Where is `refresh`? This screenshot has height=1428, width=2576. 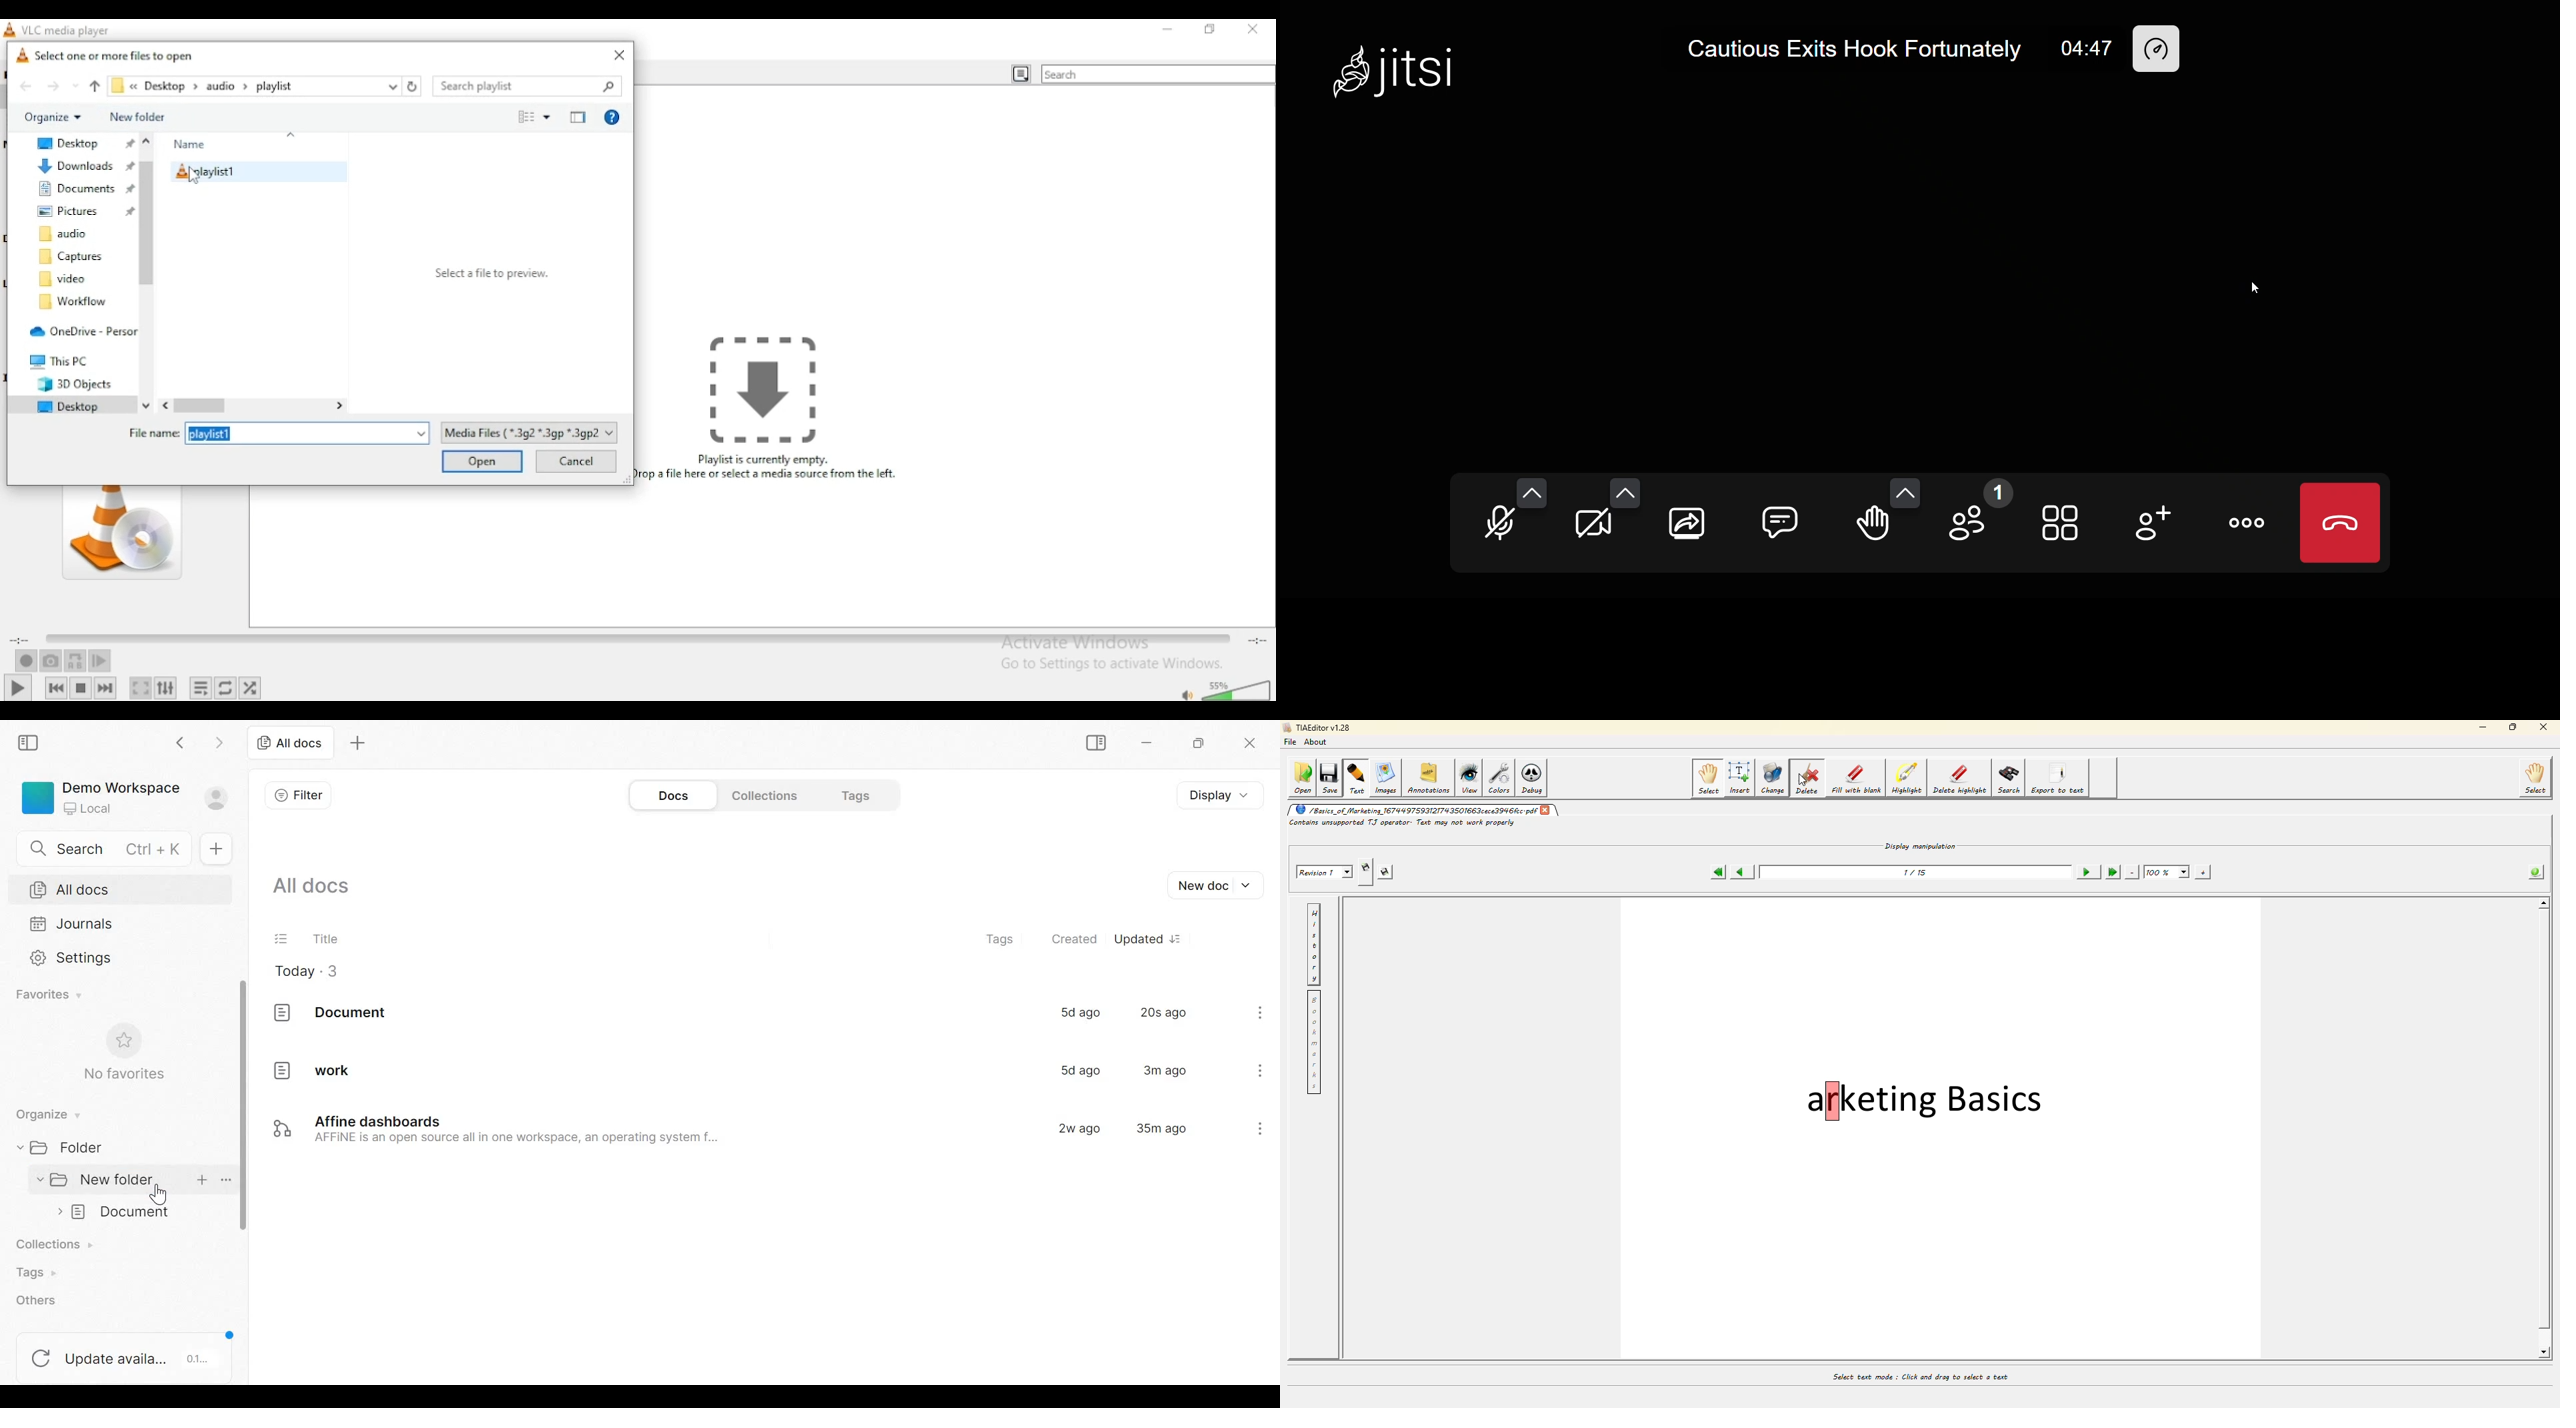
refresh is located at coordinates (414, 86).